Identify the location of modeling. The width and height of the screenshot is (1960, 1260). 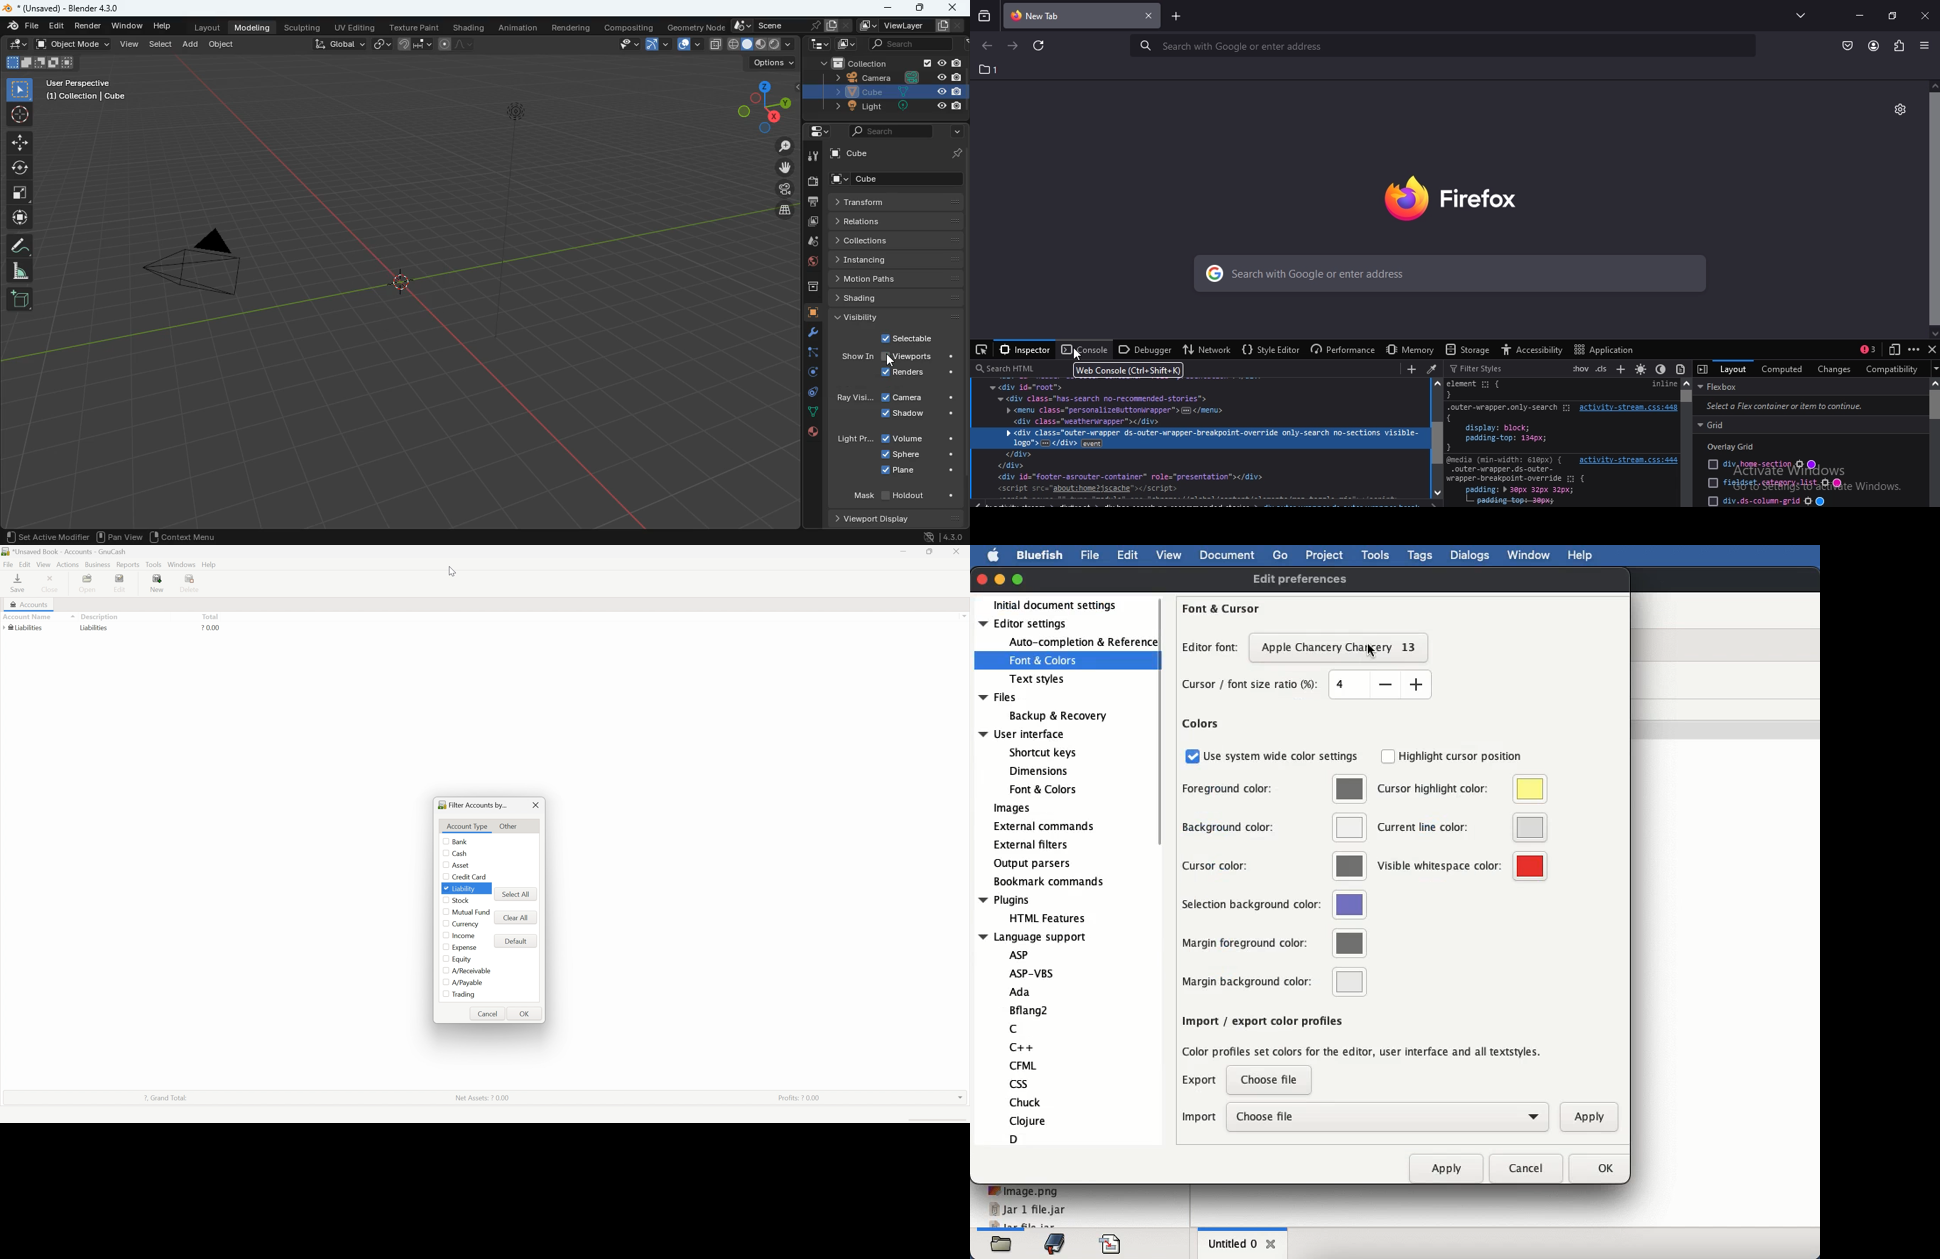
(253, 27).